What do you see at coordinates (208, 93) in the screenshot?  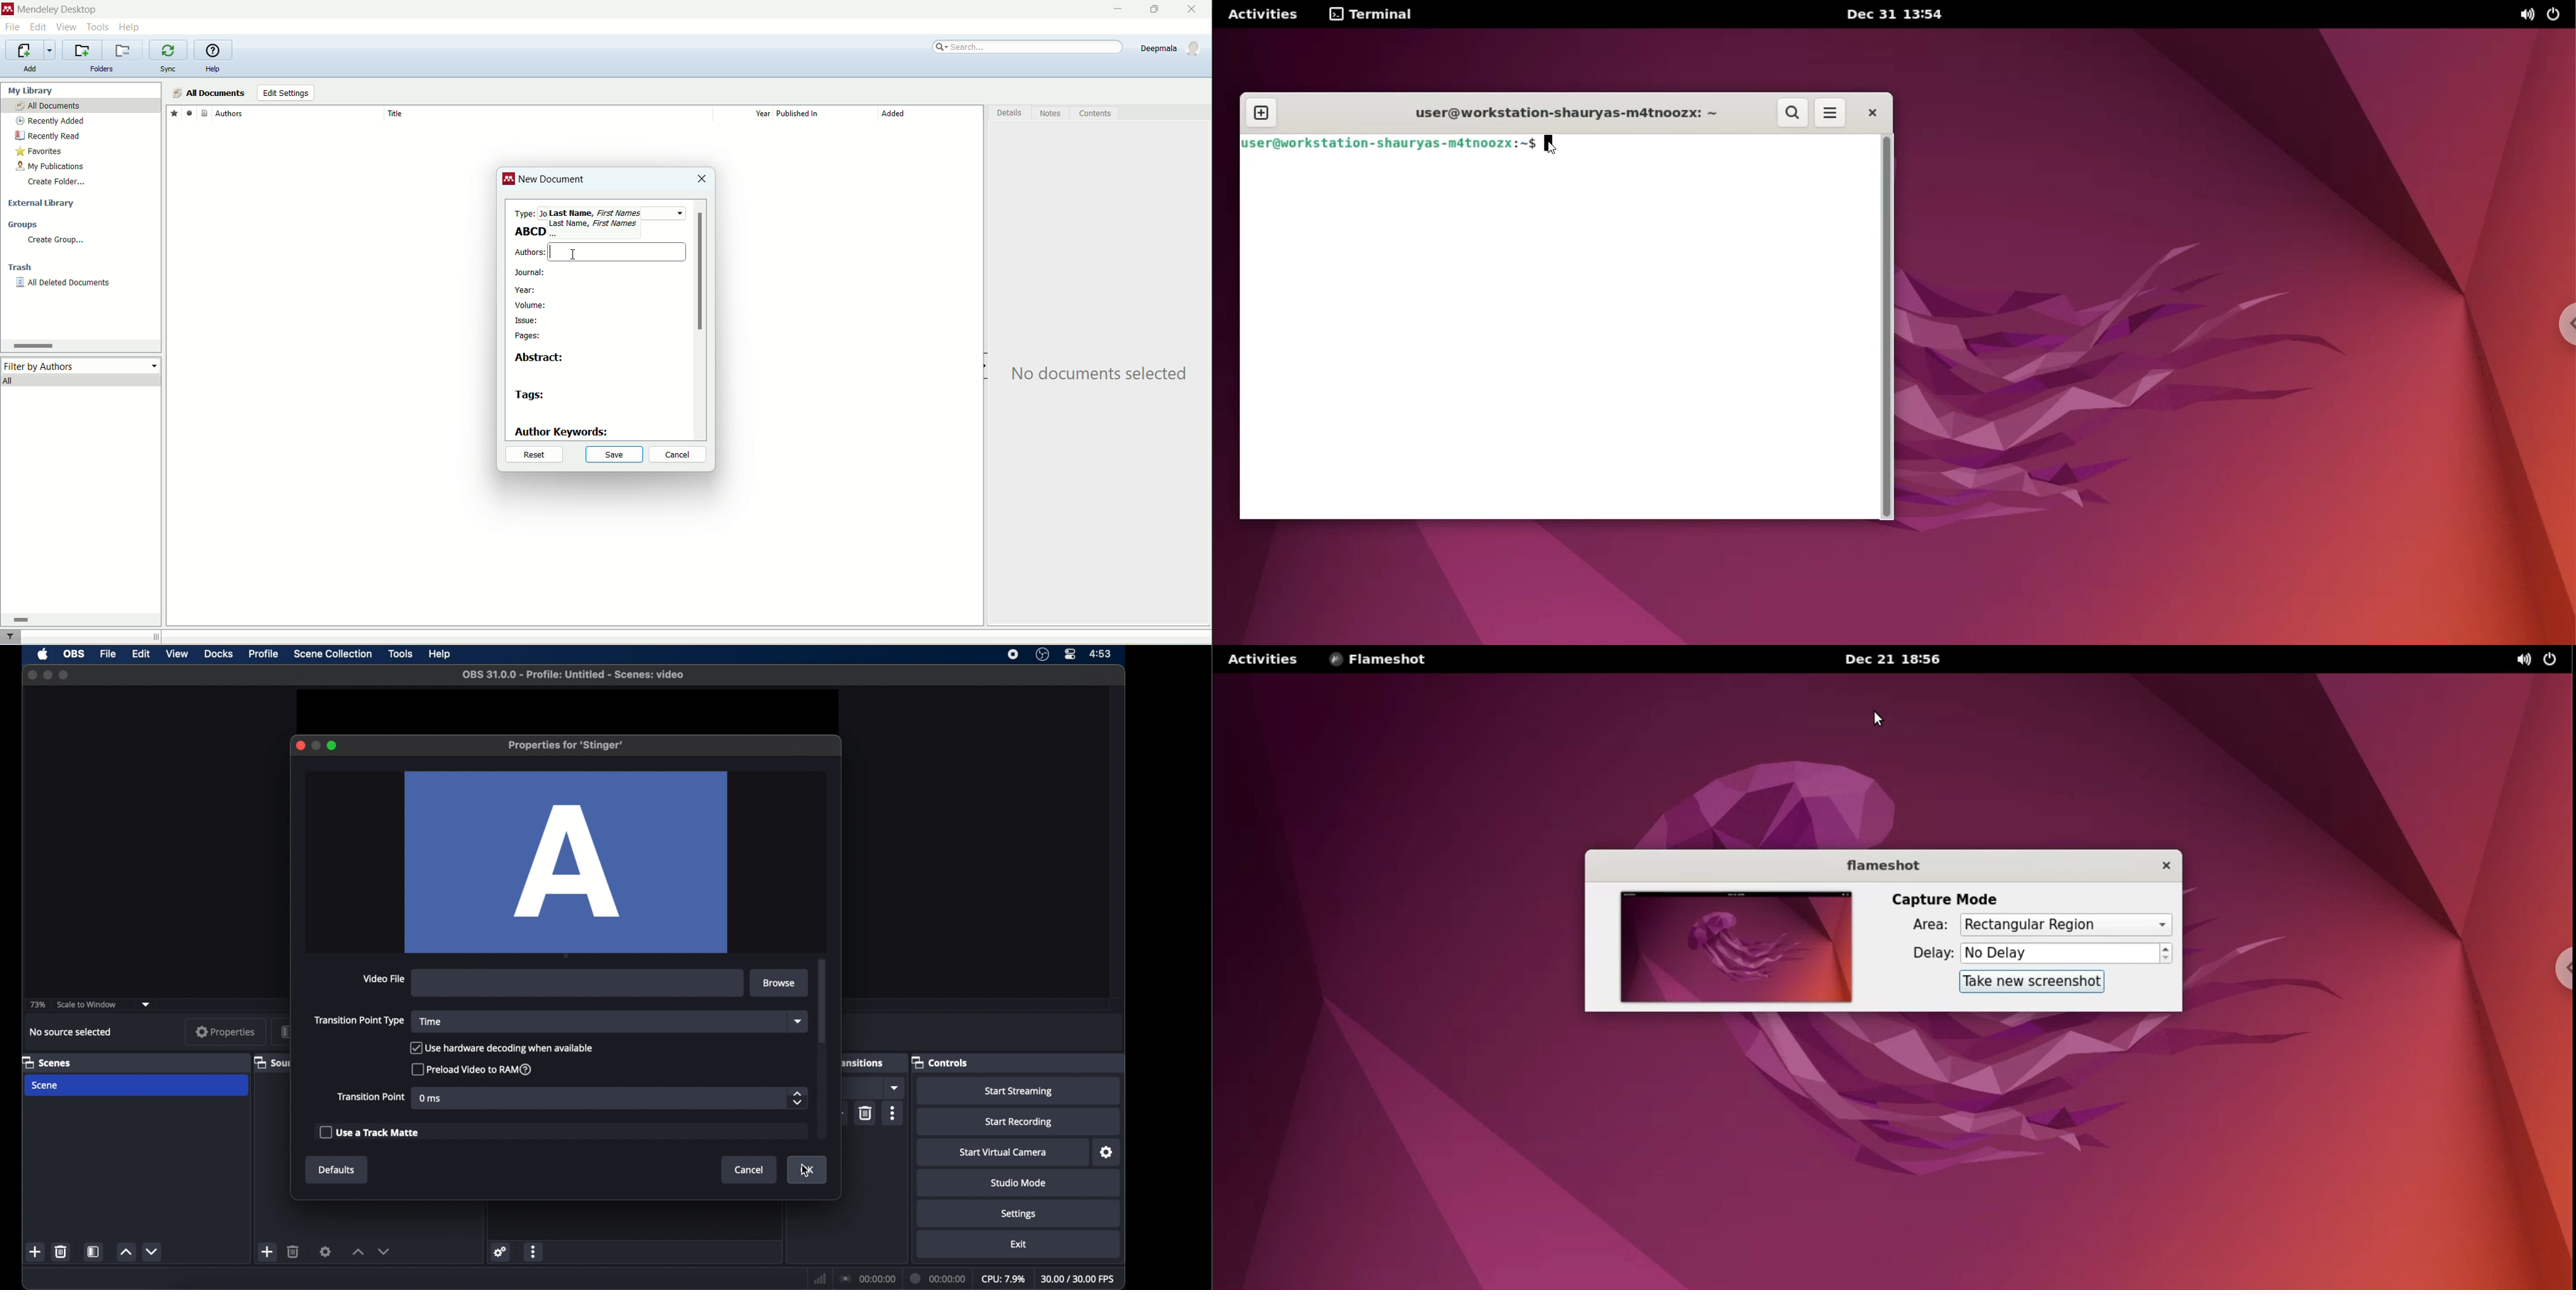 I see `all documents` at bounding box center [208, 93].